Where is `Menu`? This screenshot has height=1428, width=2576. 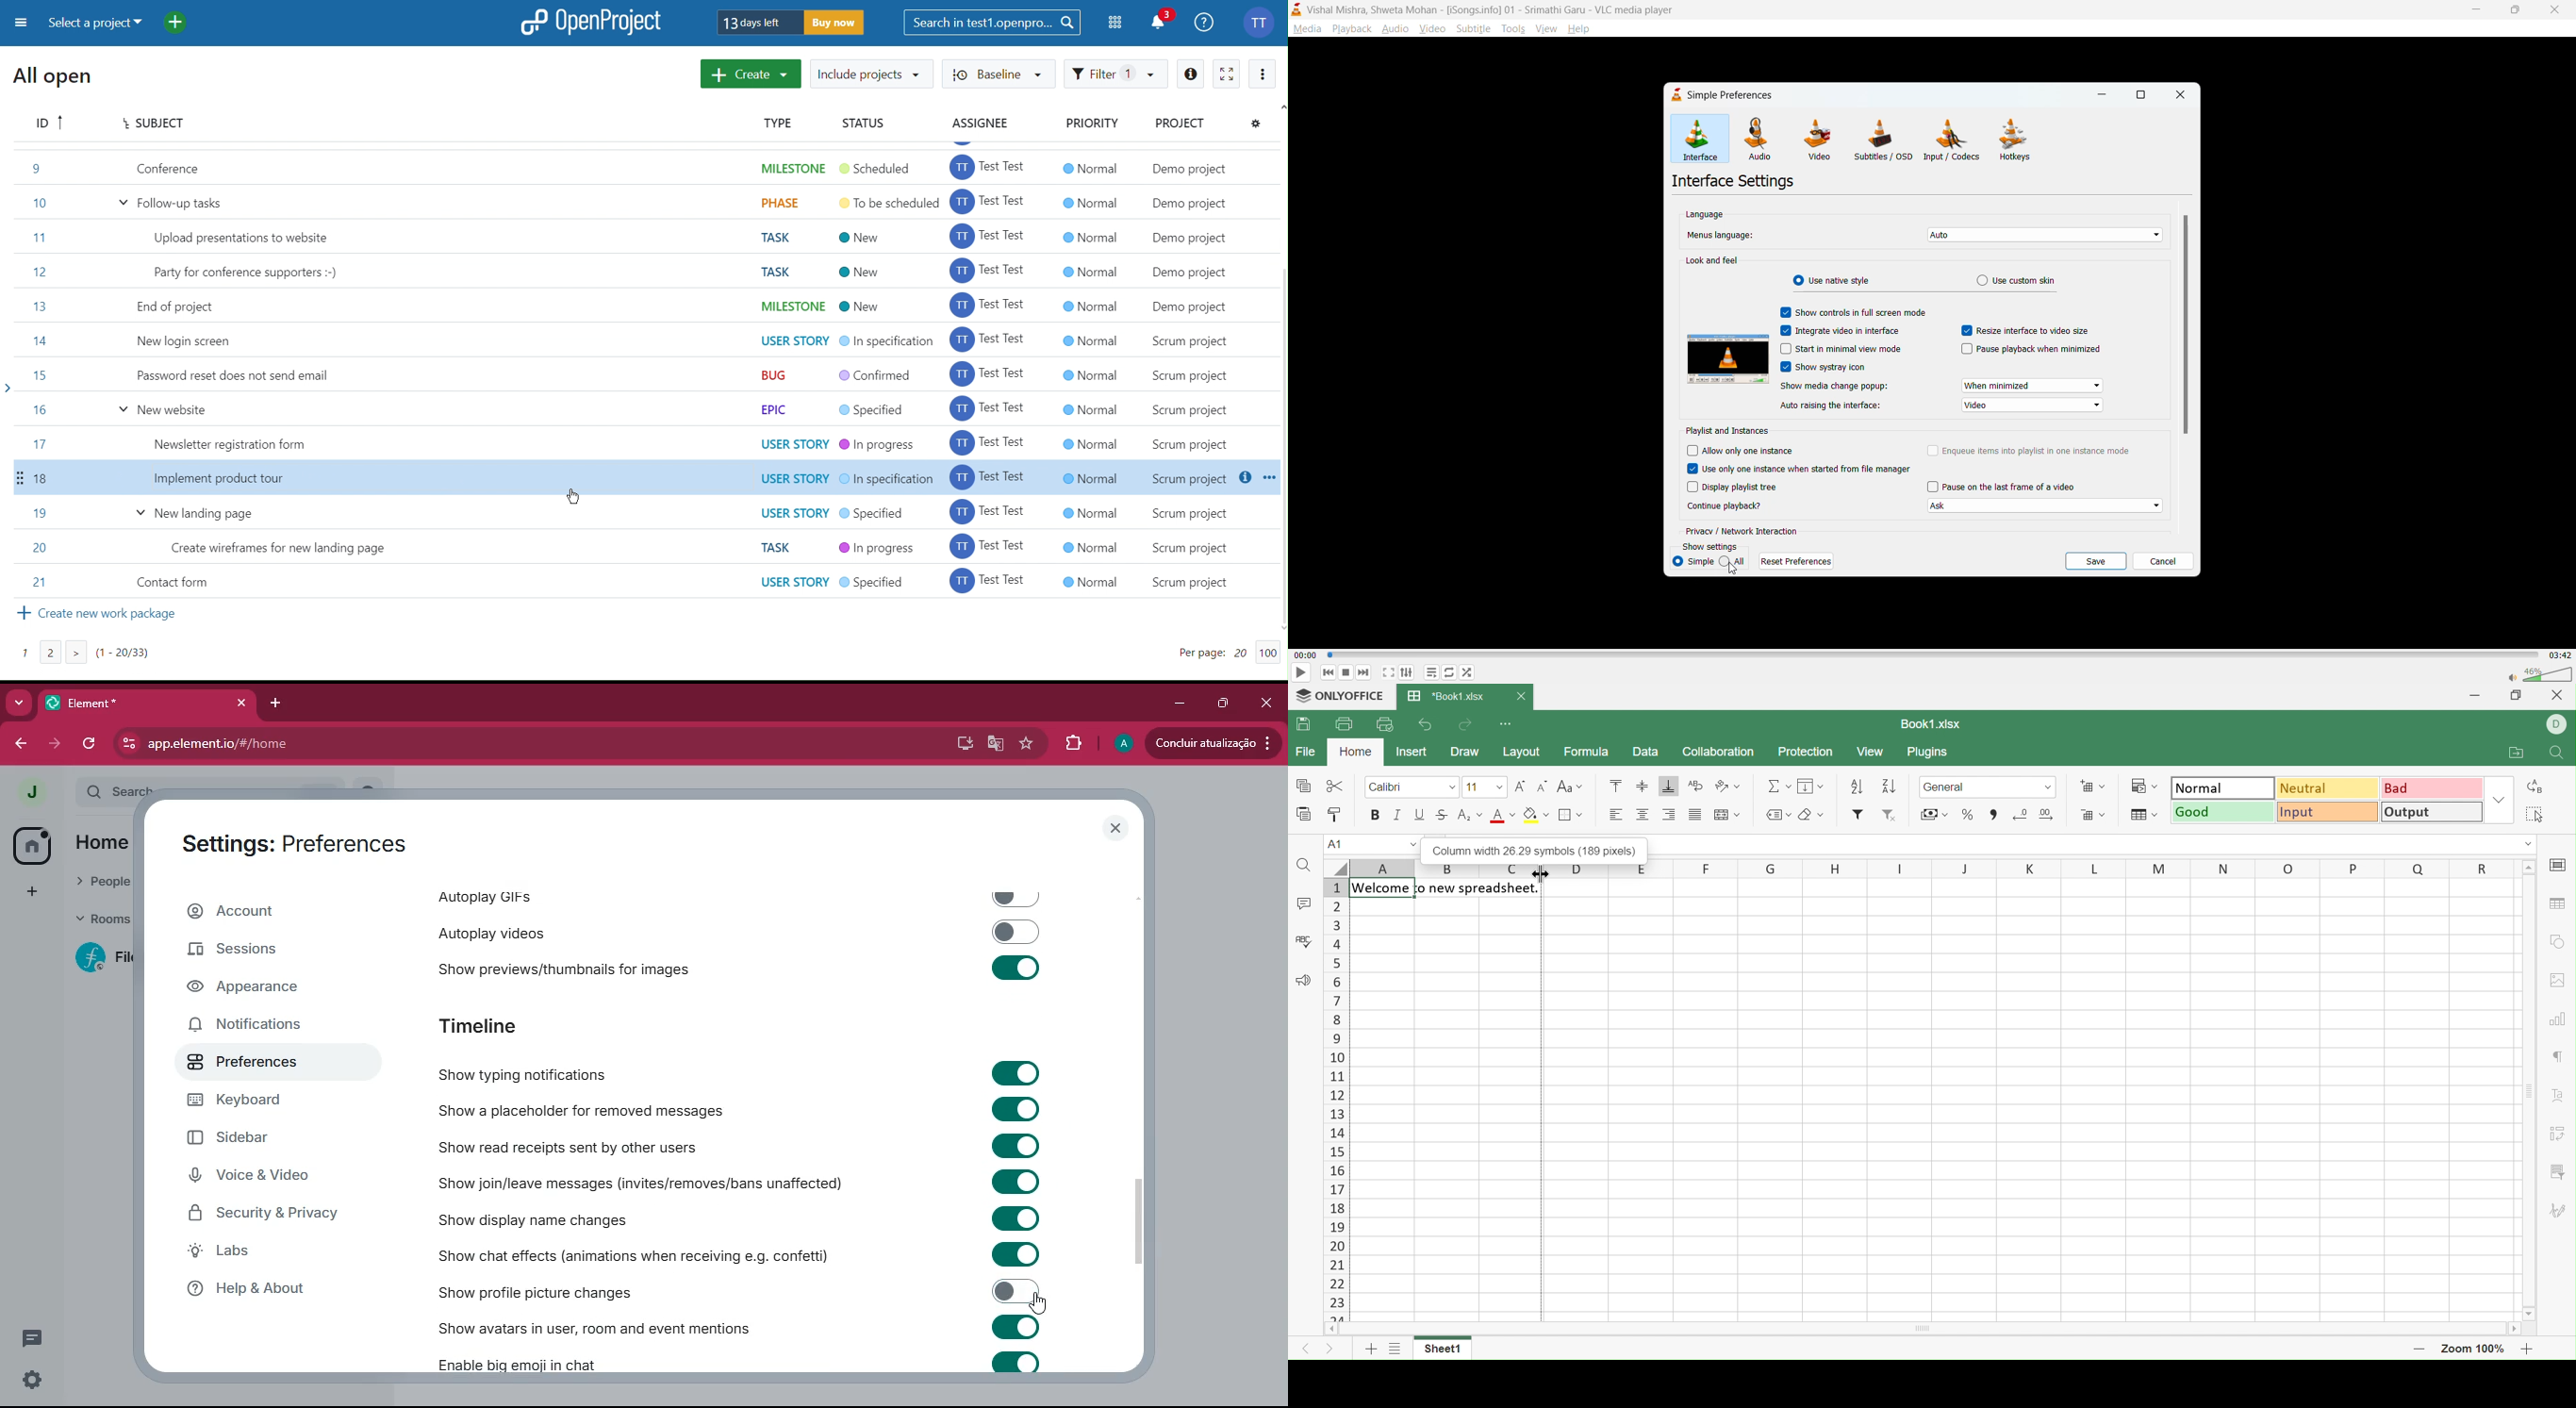
Menu is located at coordinates (19, 24).